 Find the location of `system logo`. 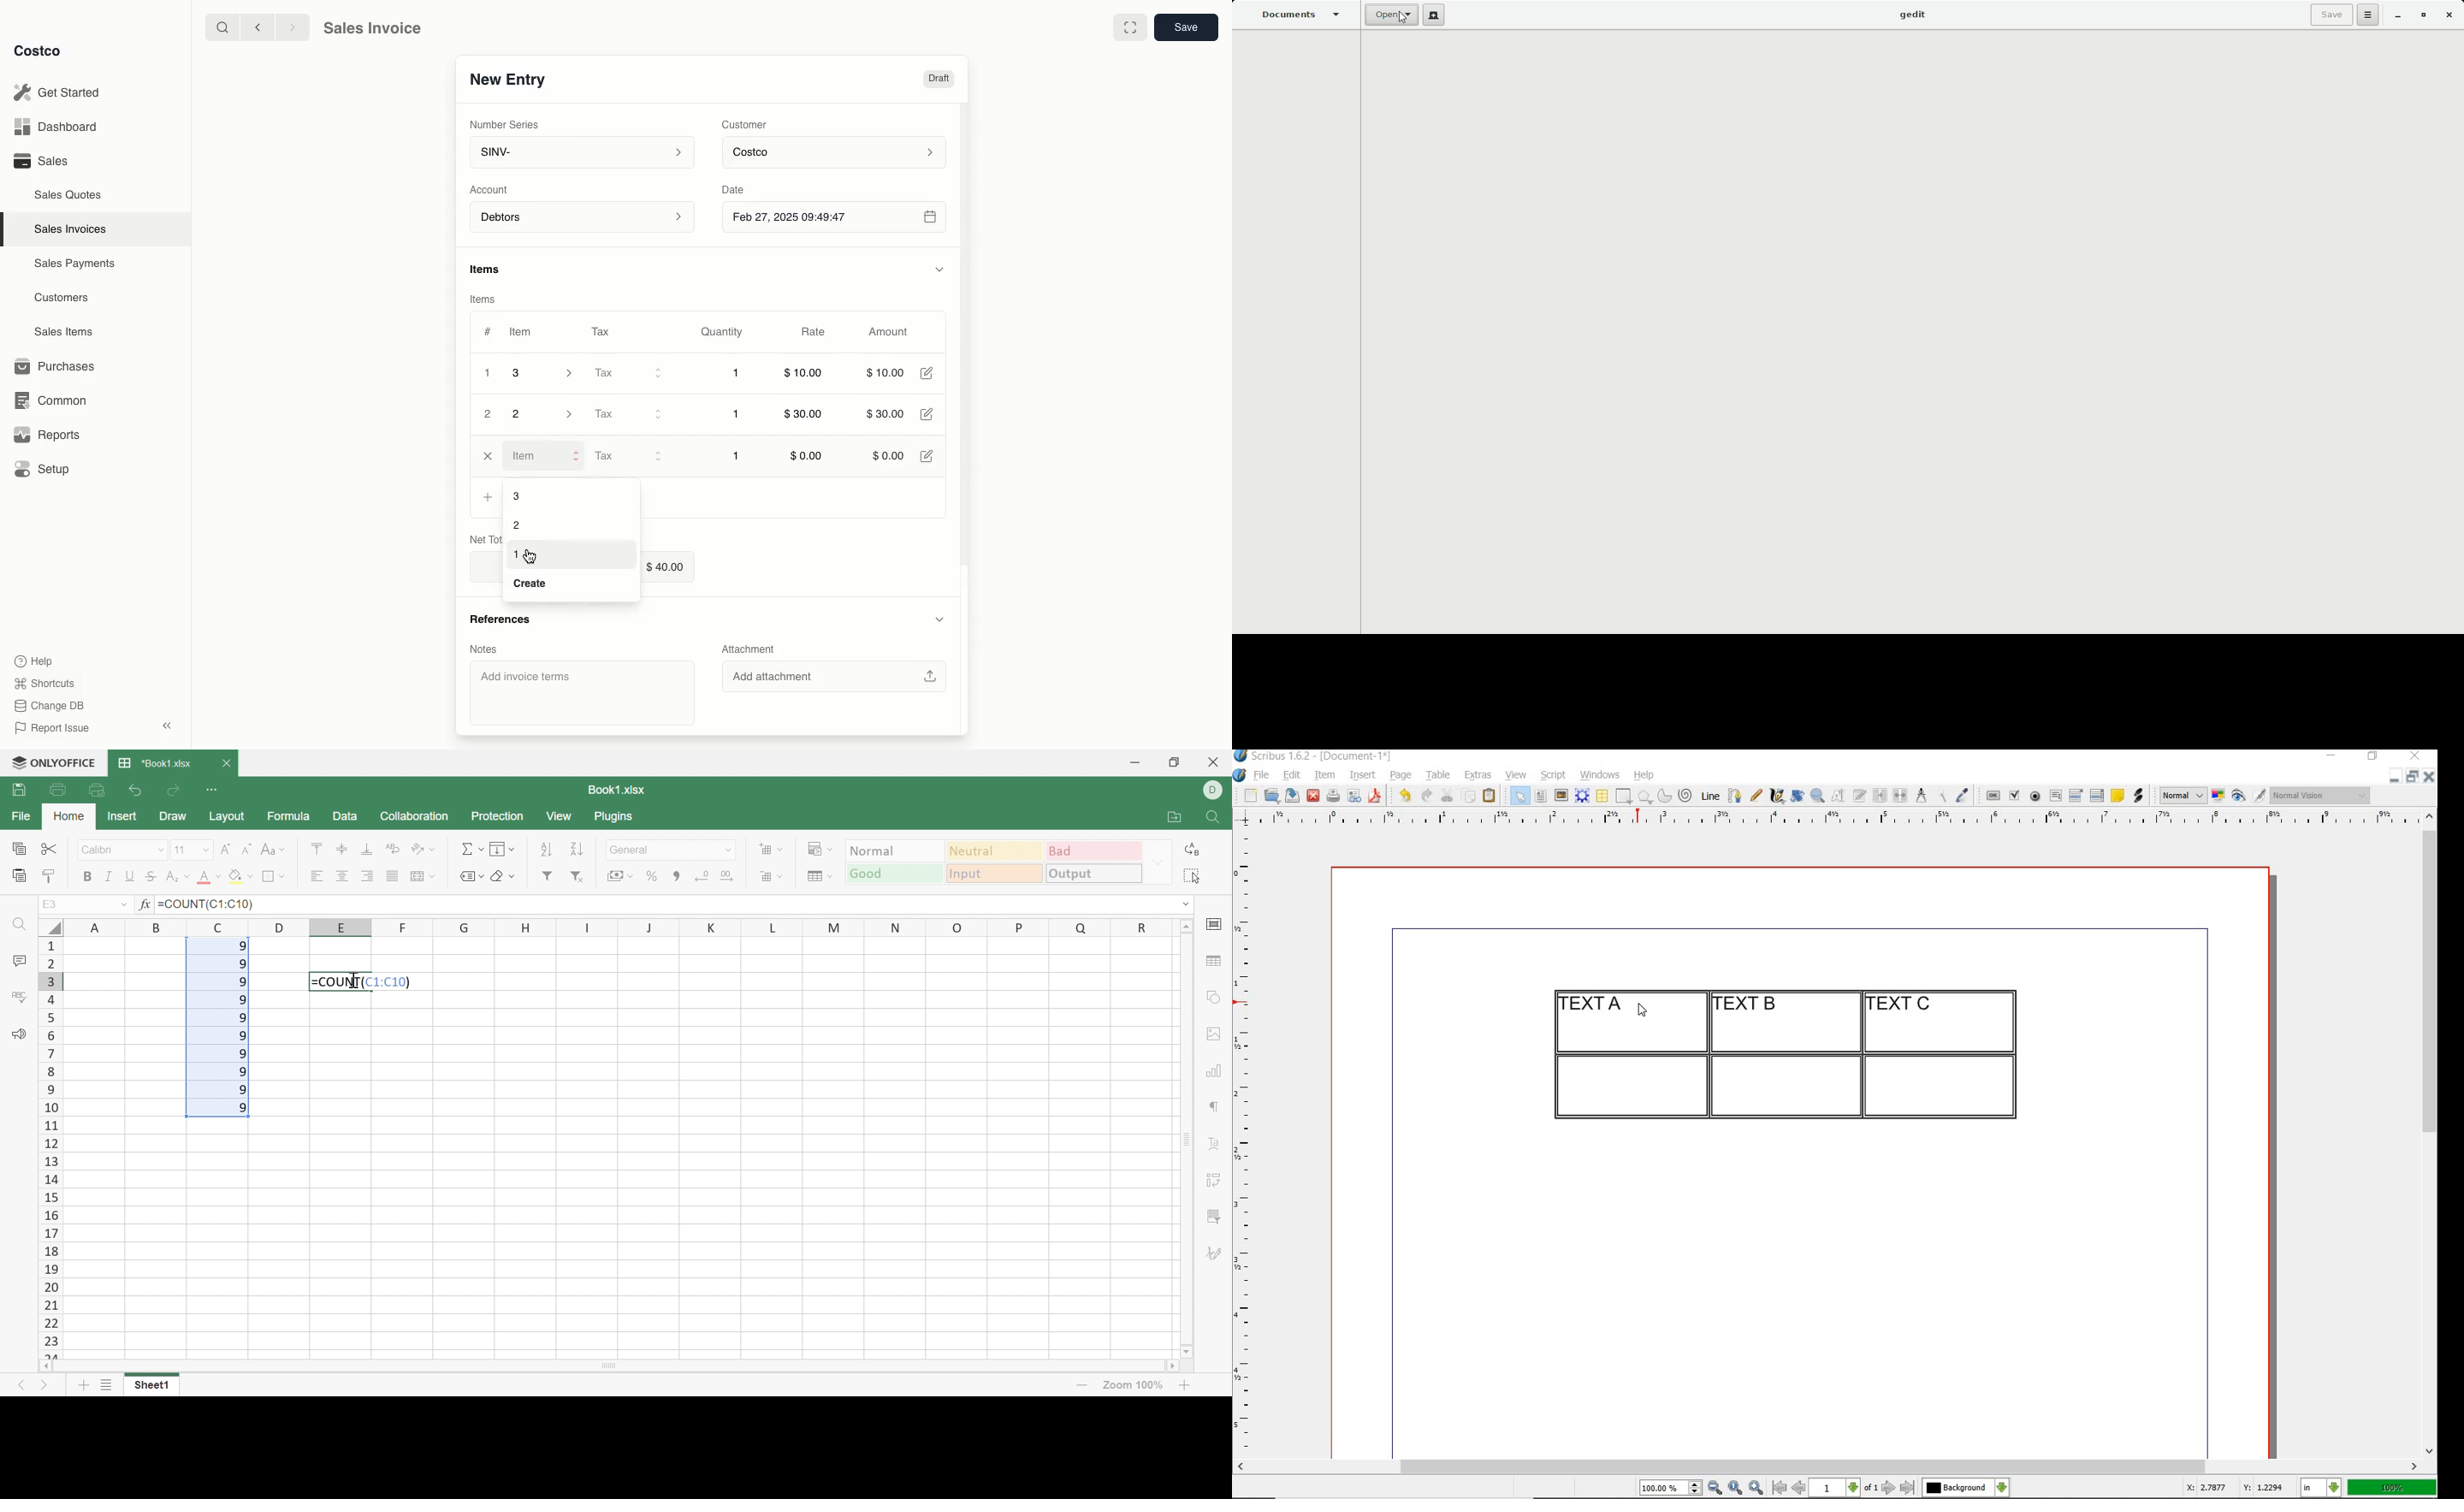

system logo is located at coordinates (1241, 775).